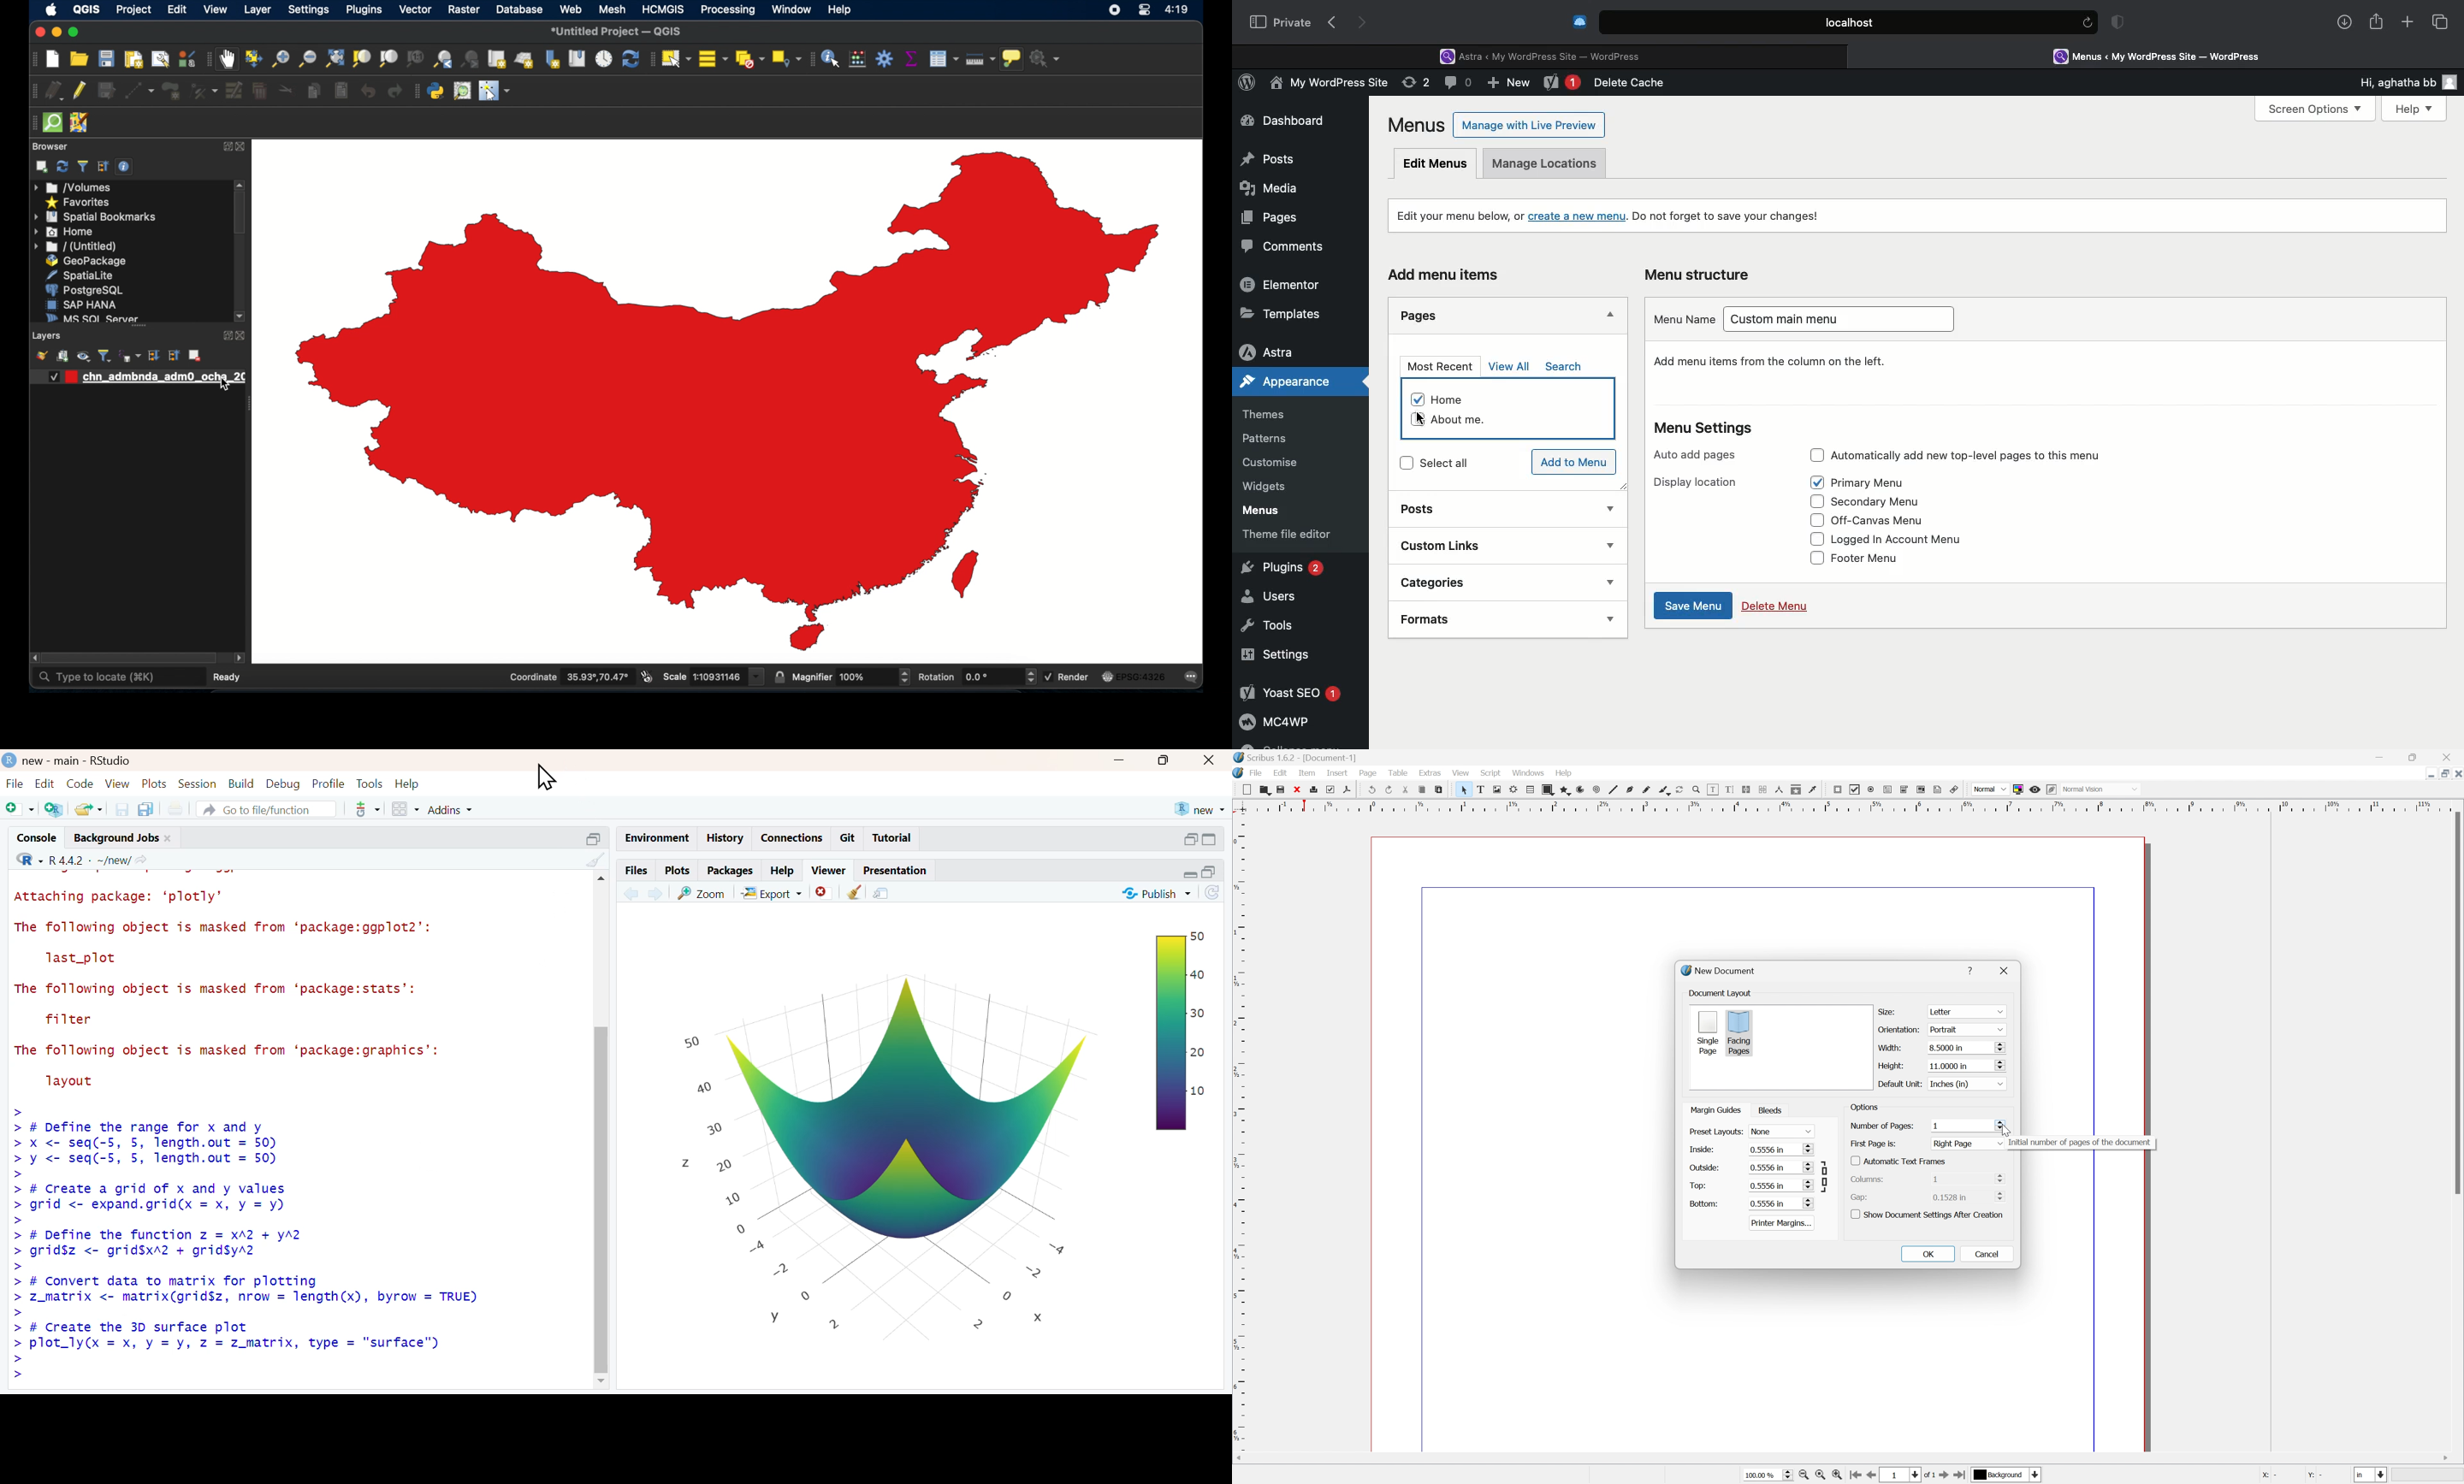 Image resolution: width=2464 pixels, height=1484 pixels. Describe the element at coordinates (2372, 1477) in the screenshot. I see `in` at that location.